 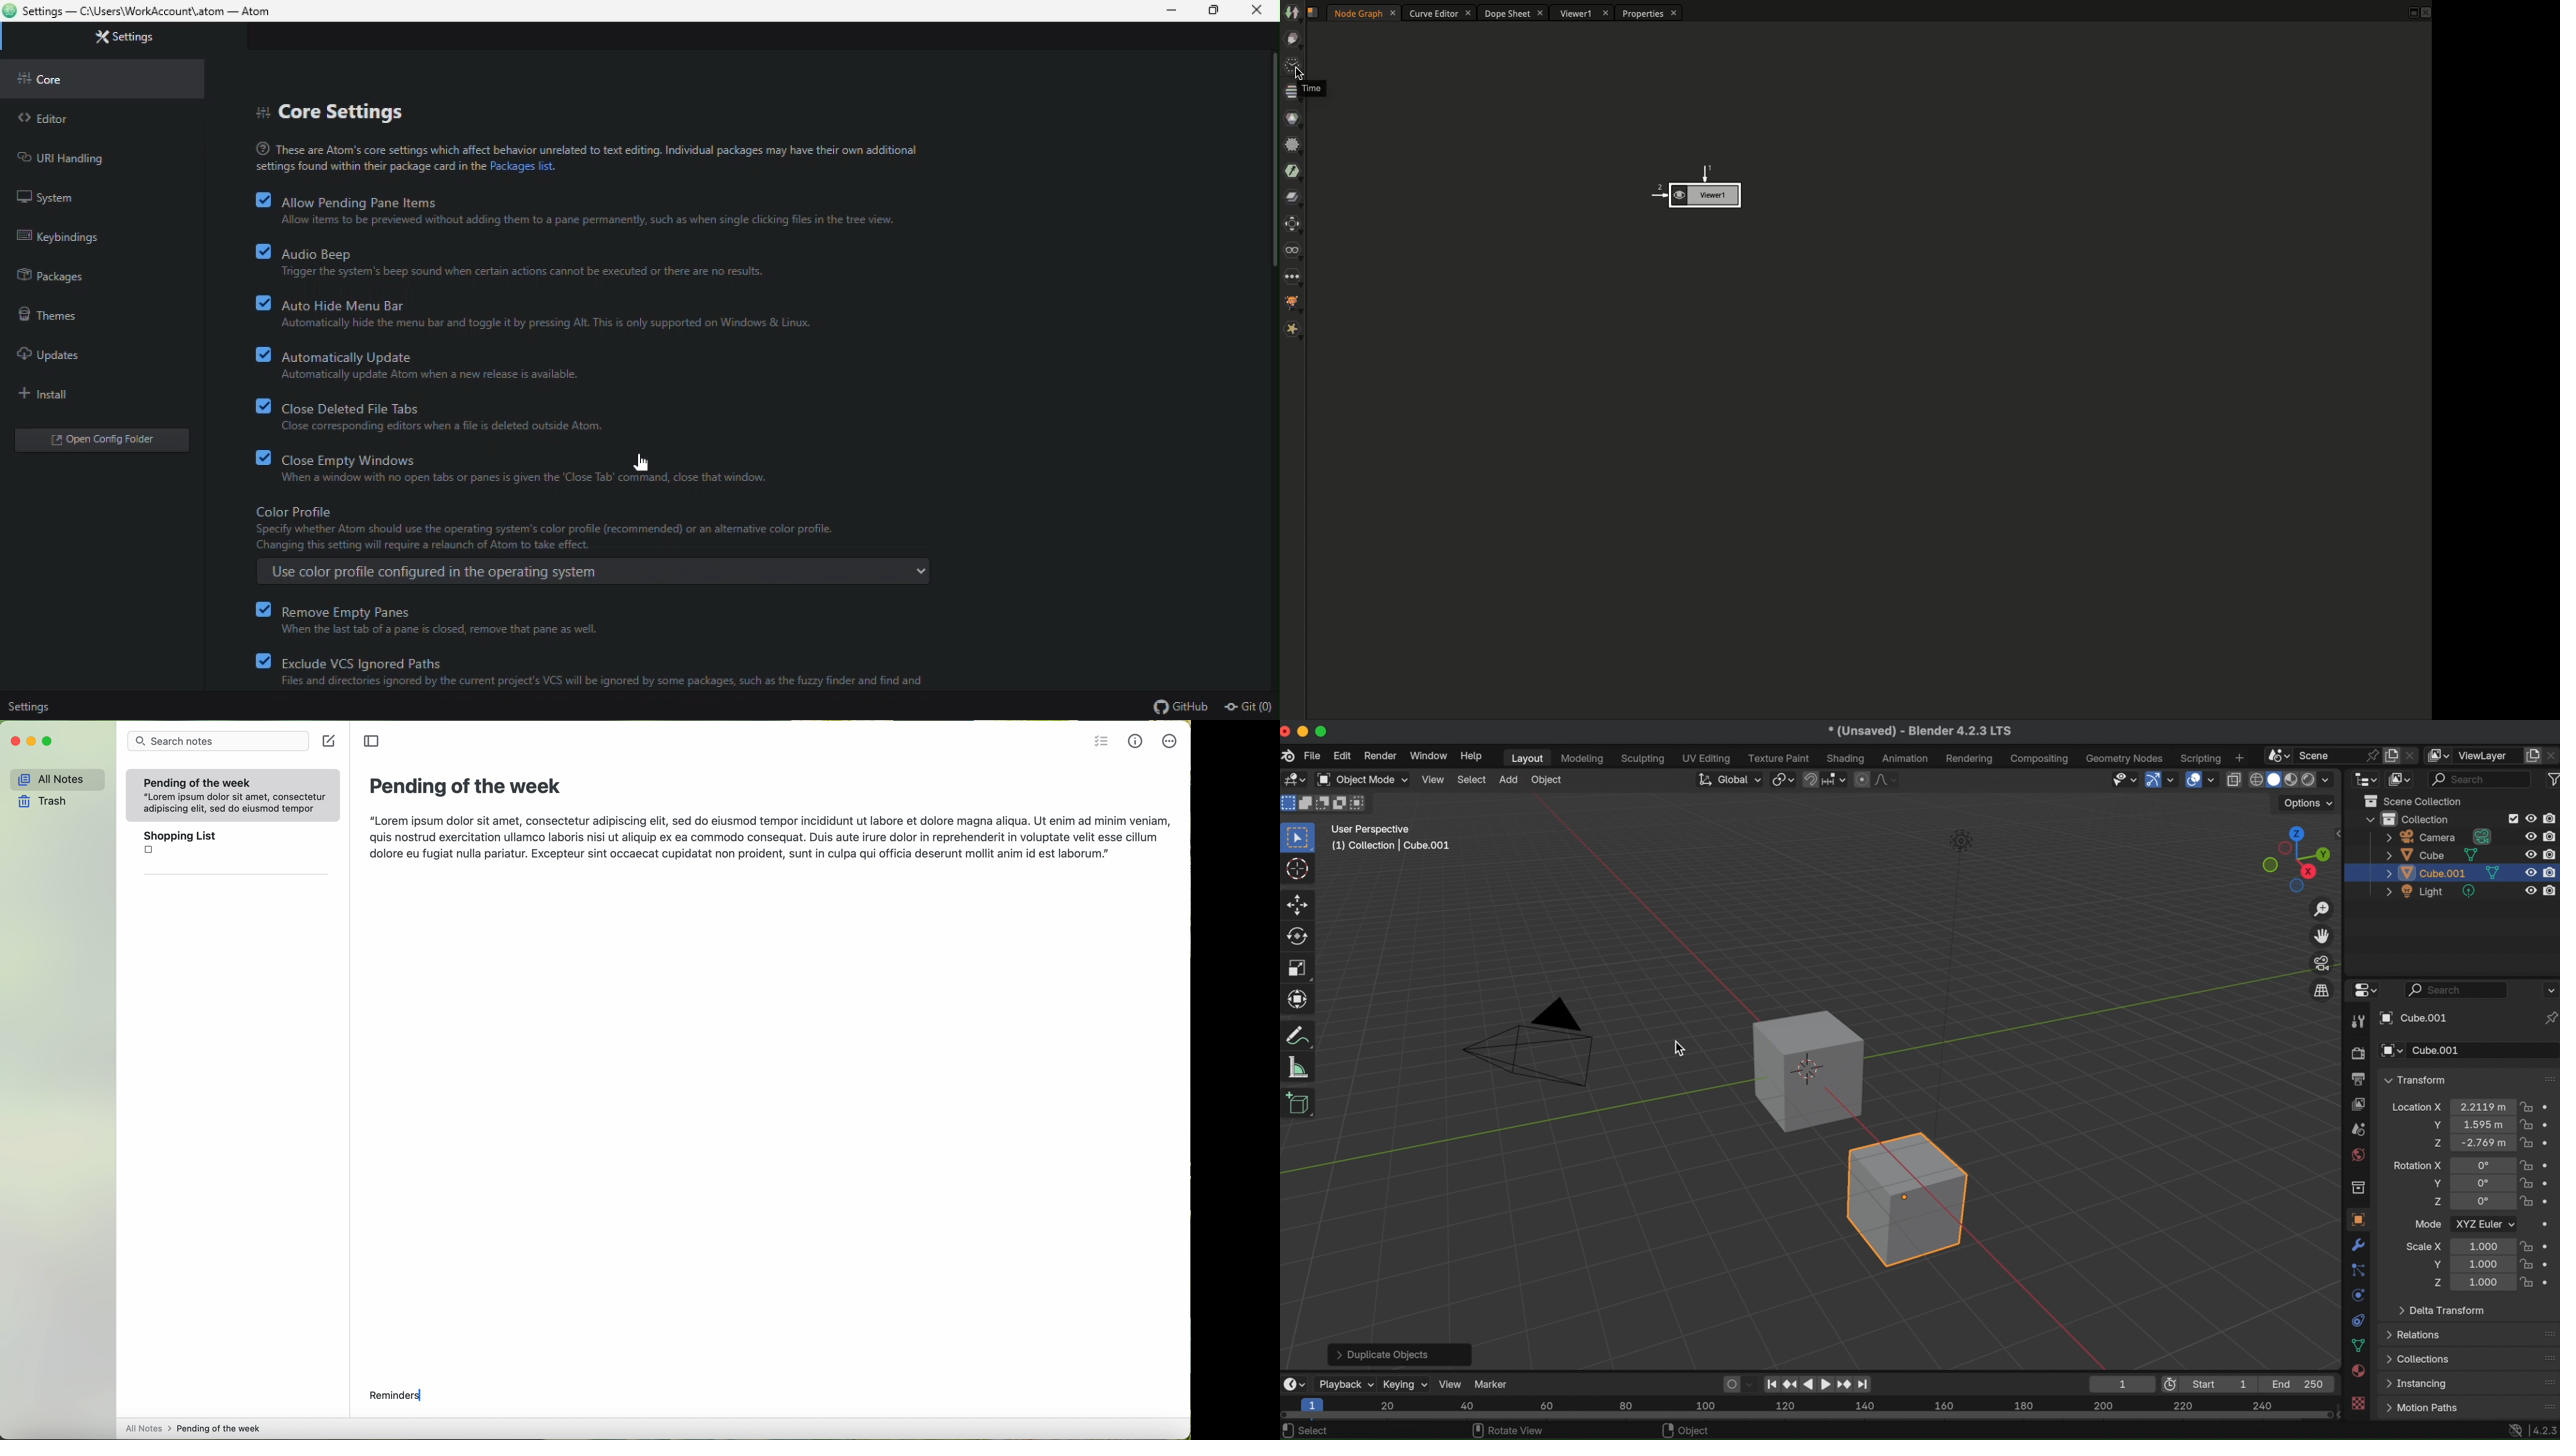 I want to click on select, so click(x=1311, y=1430).